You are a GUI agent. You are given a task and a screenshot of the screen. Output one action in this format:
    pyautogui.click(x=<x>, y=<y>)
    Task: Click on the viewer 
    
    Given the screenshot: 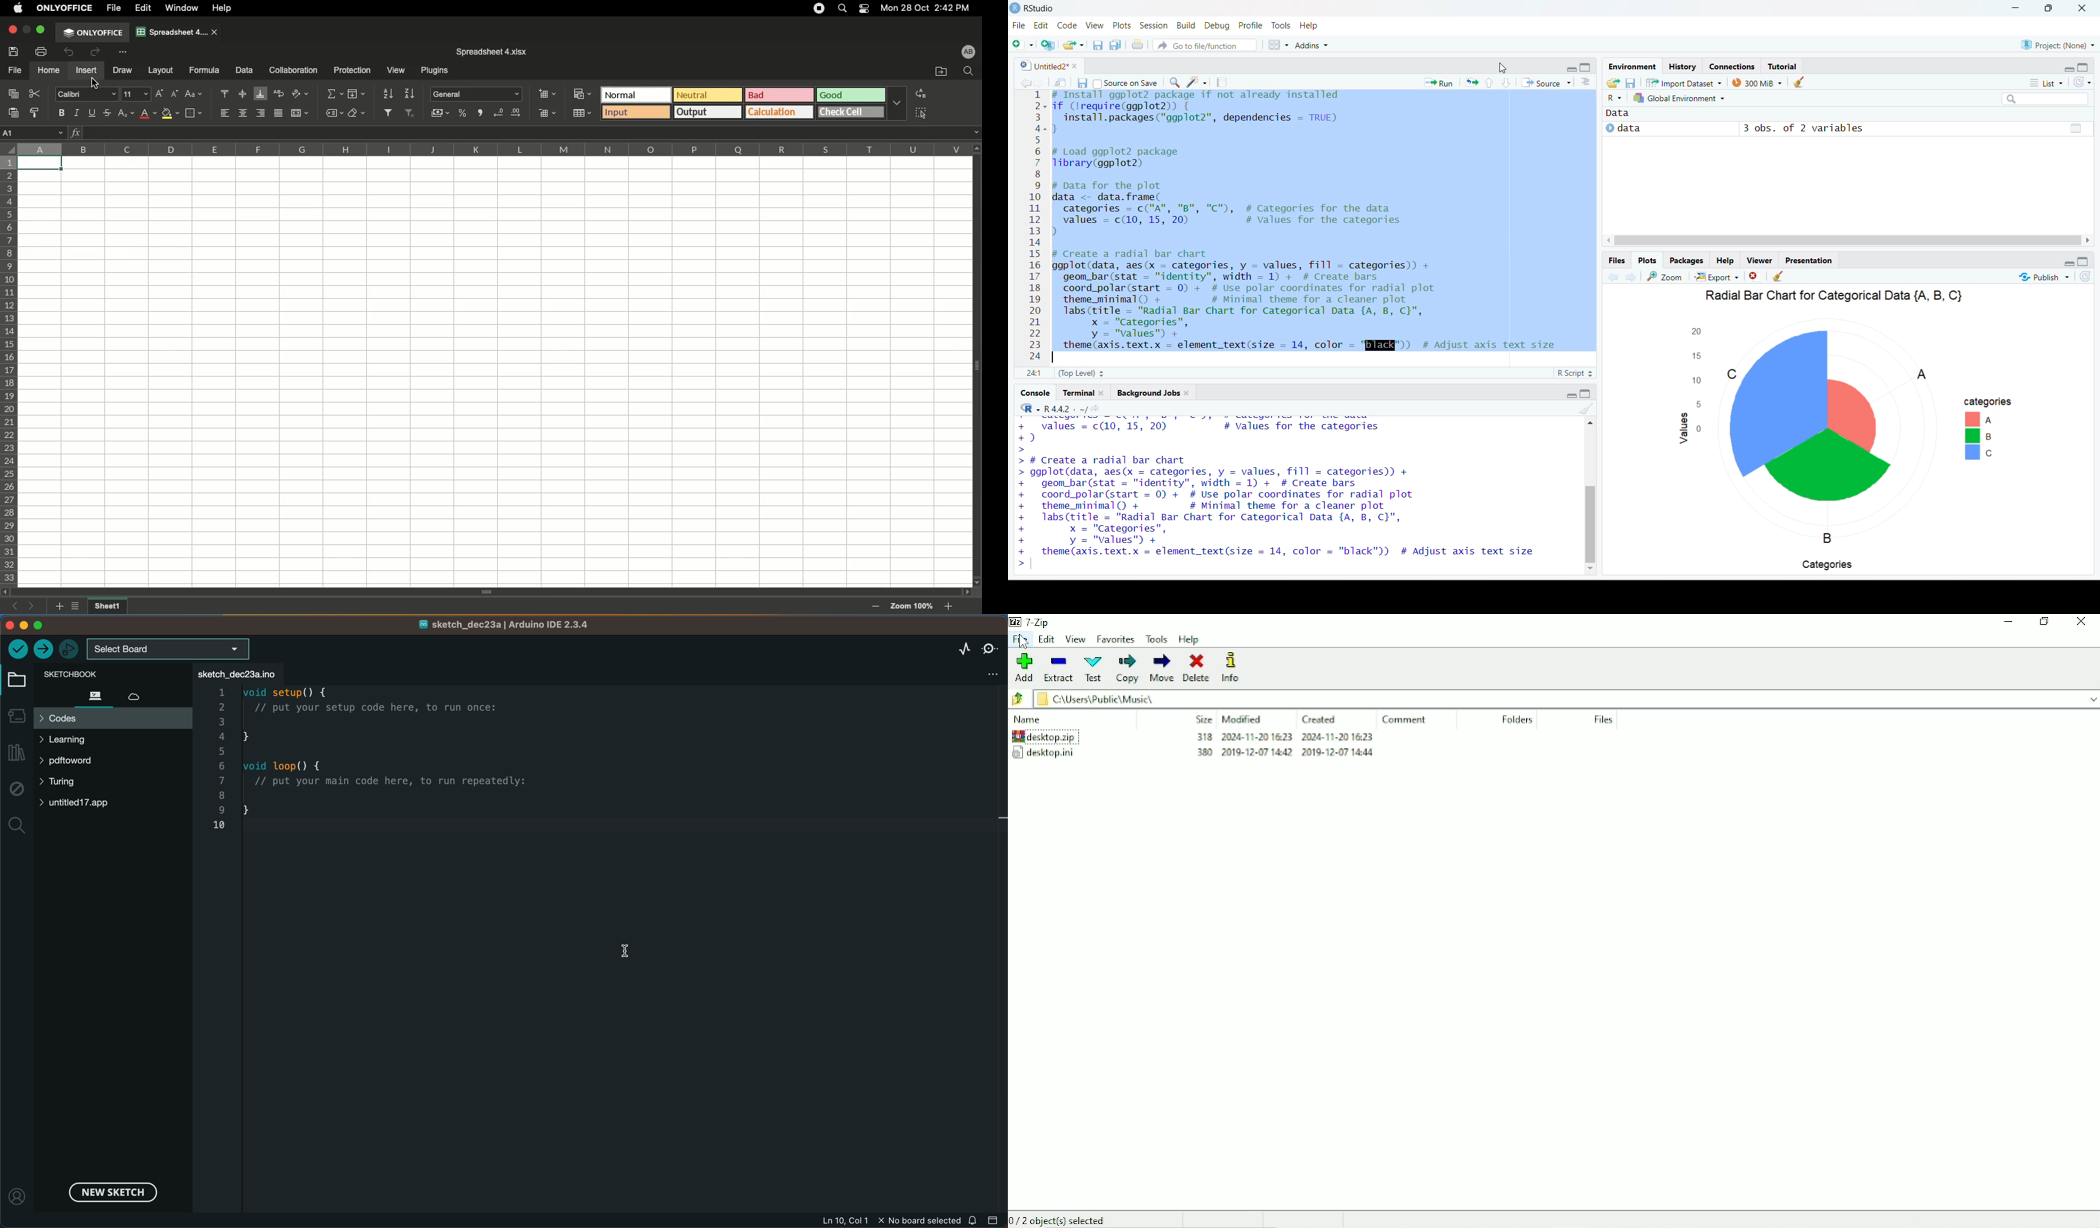 What is the action you would take?
    pyautogui.click(x=1761, y=259)
    